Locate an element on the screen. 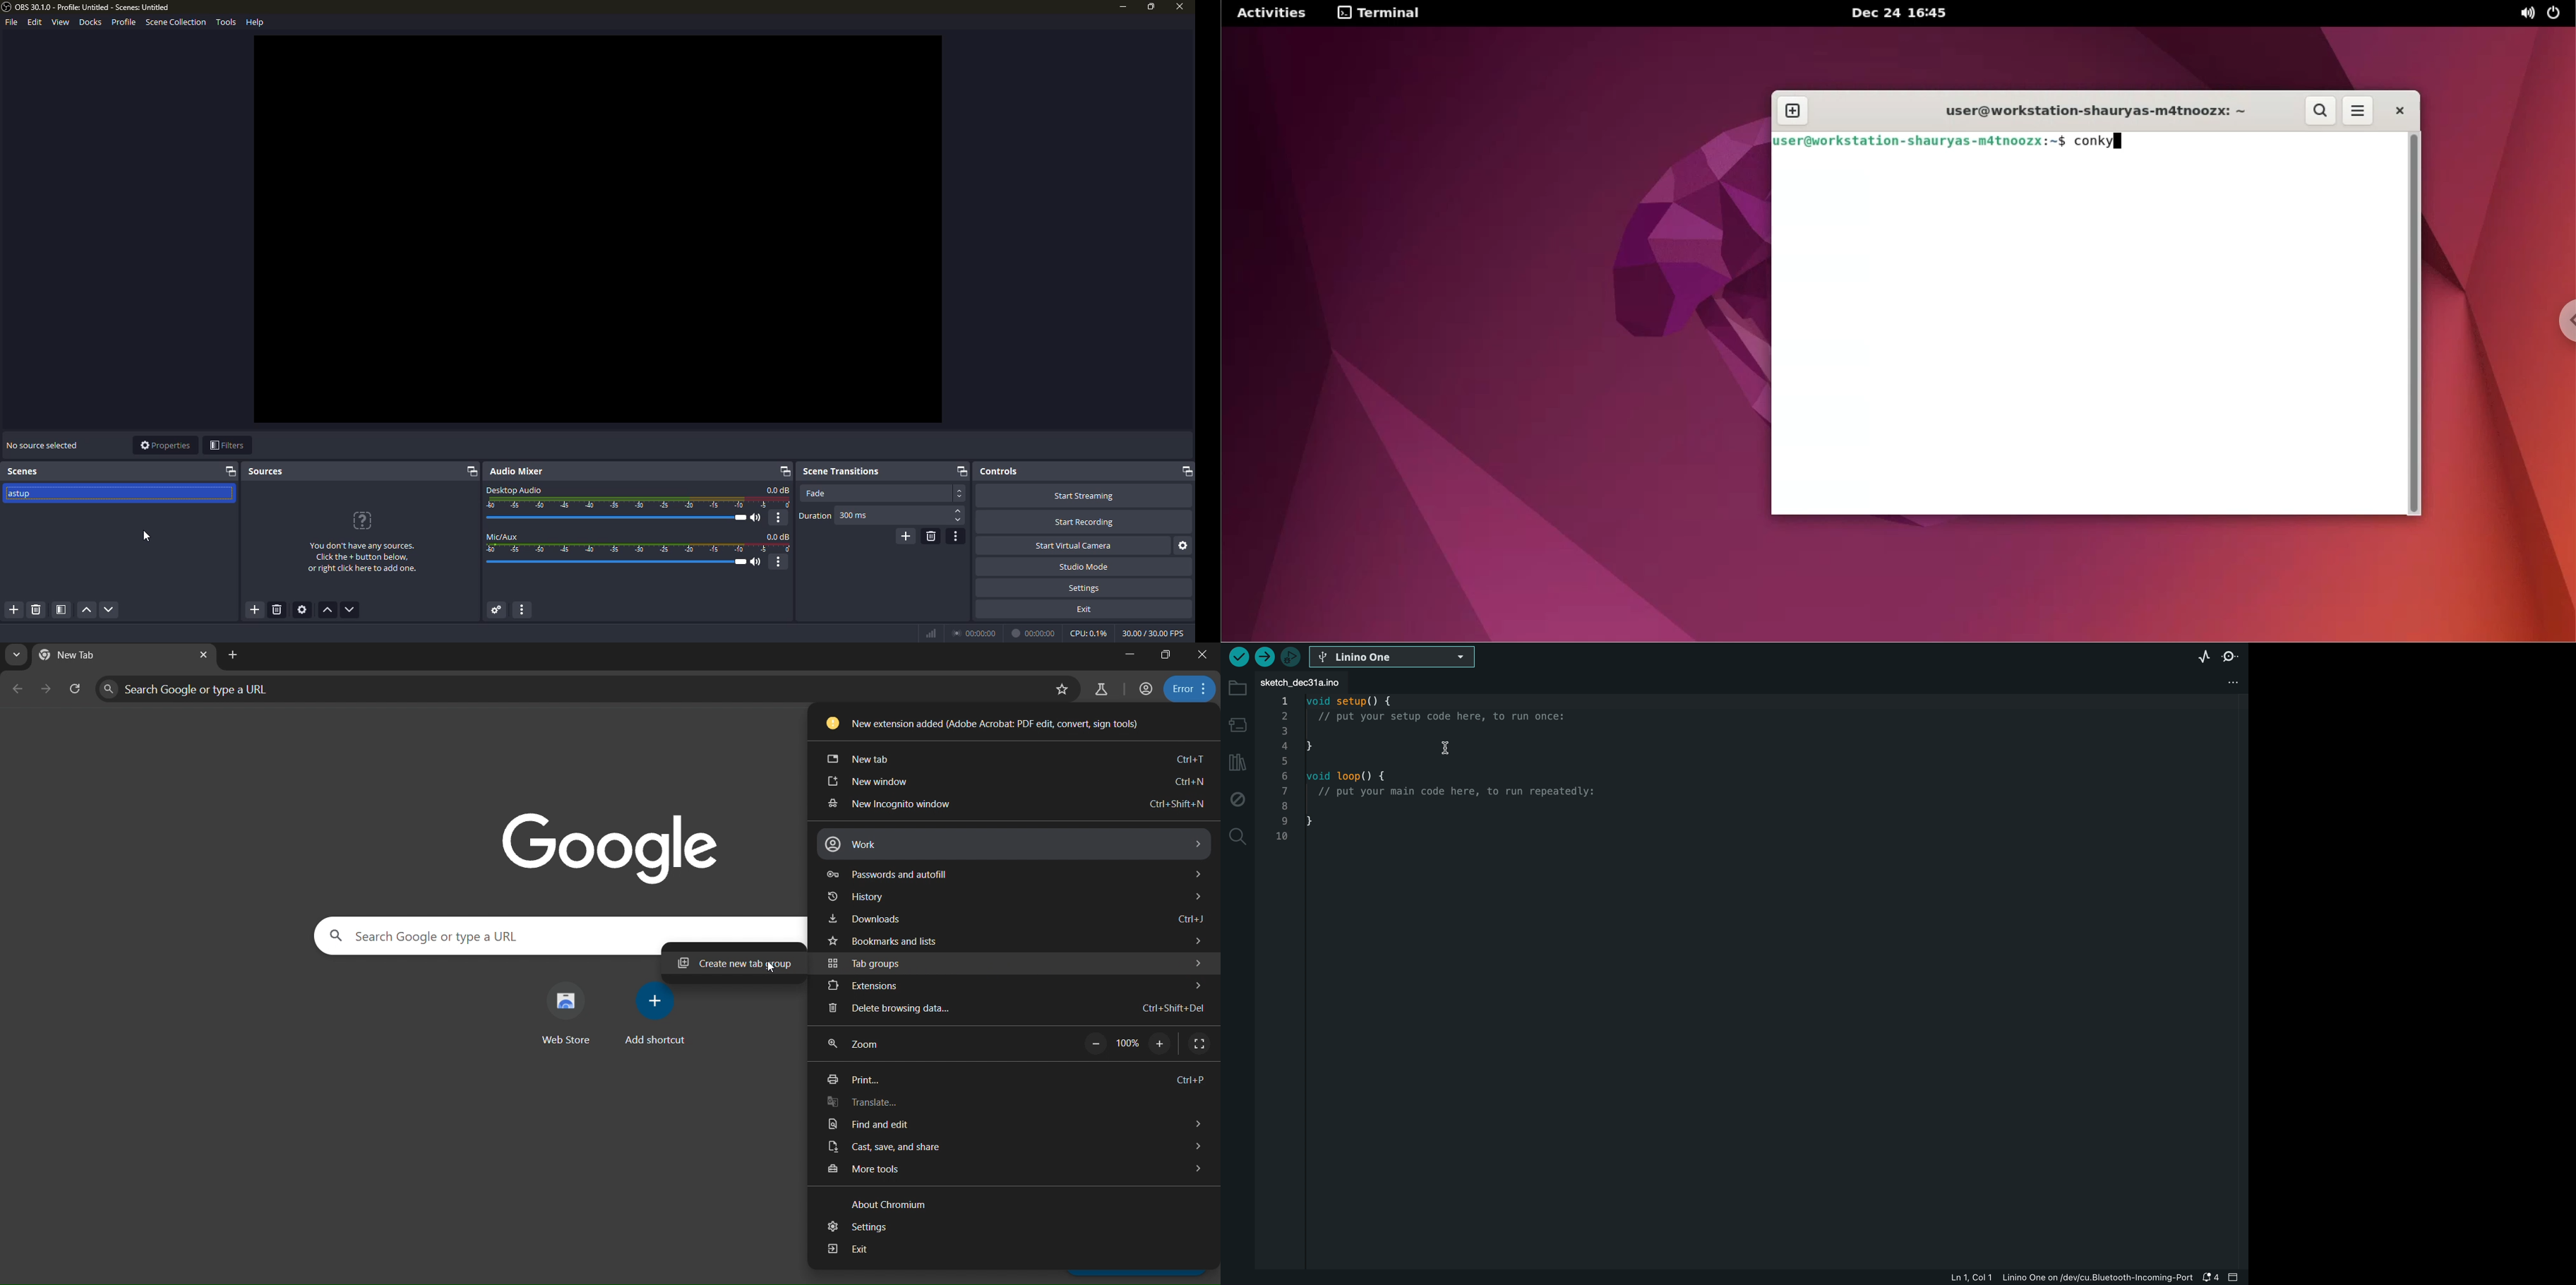  workspace is located at coordinates (598, 229).